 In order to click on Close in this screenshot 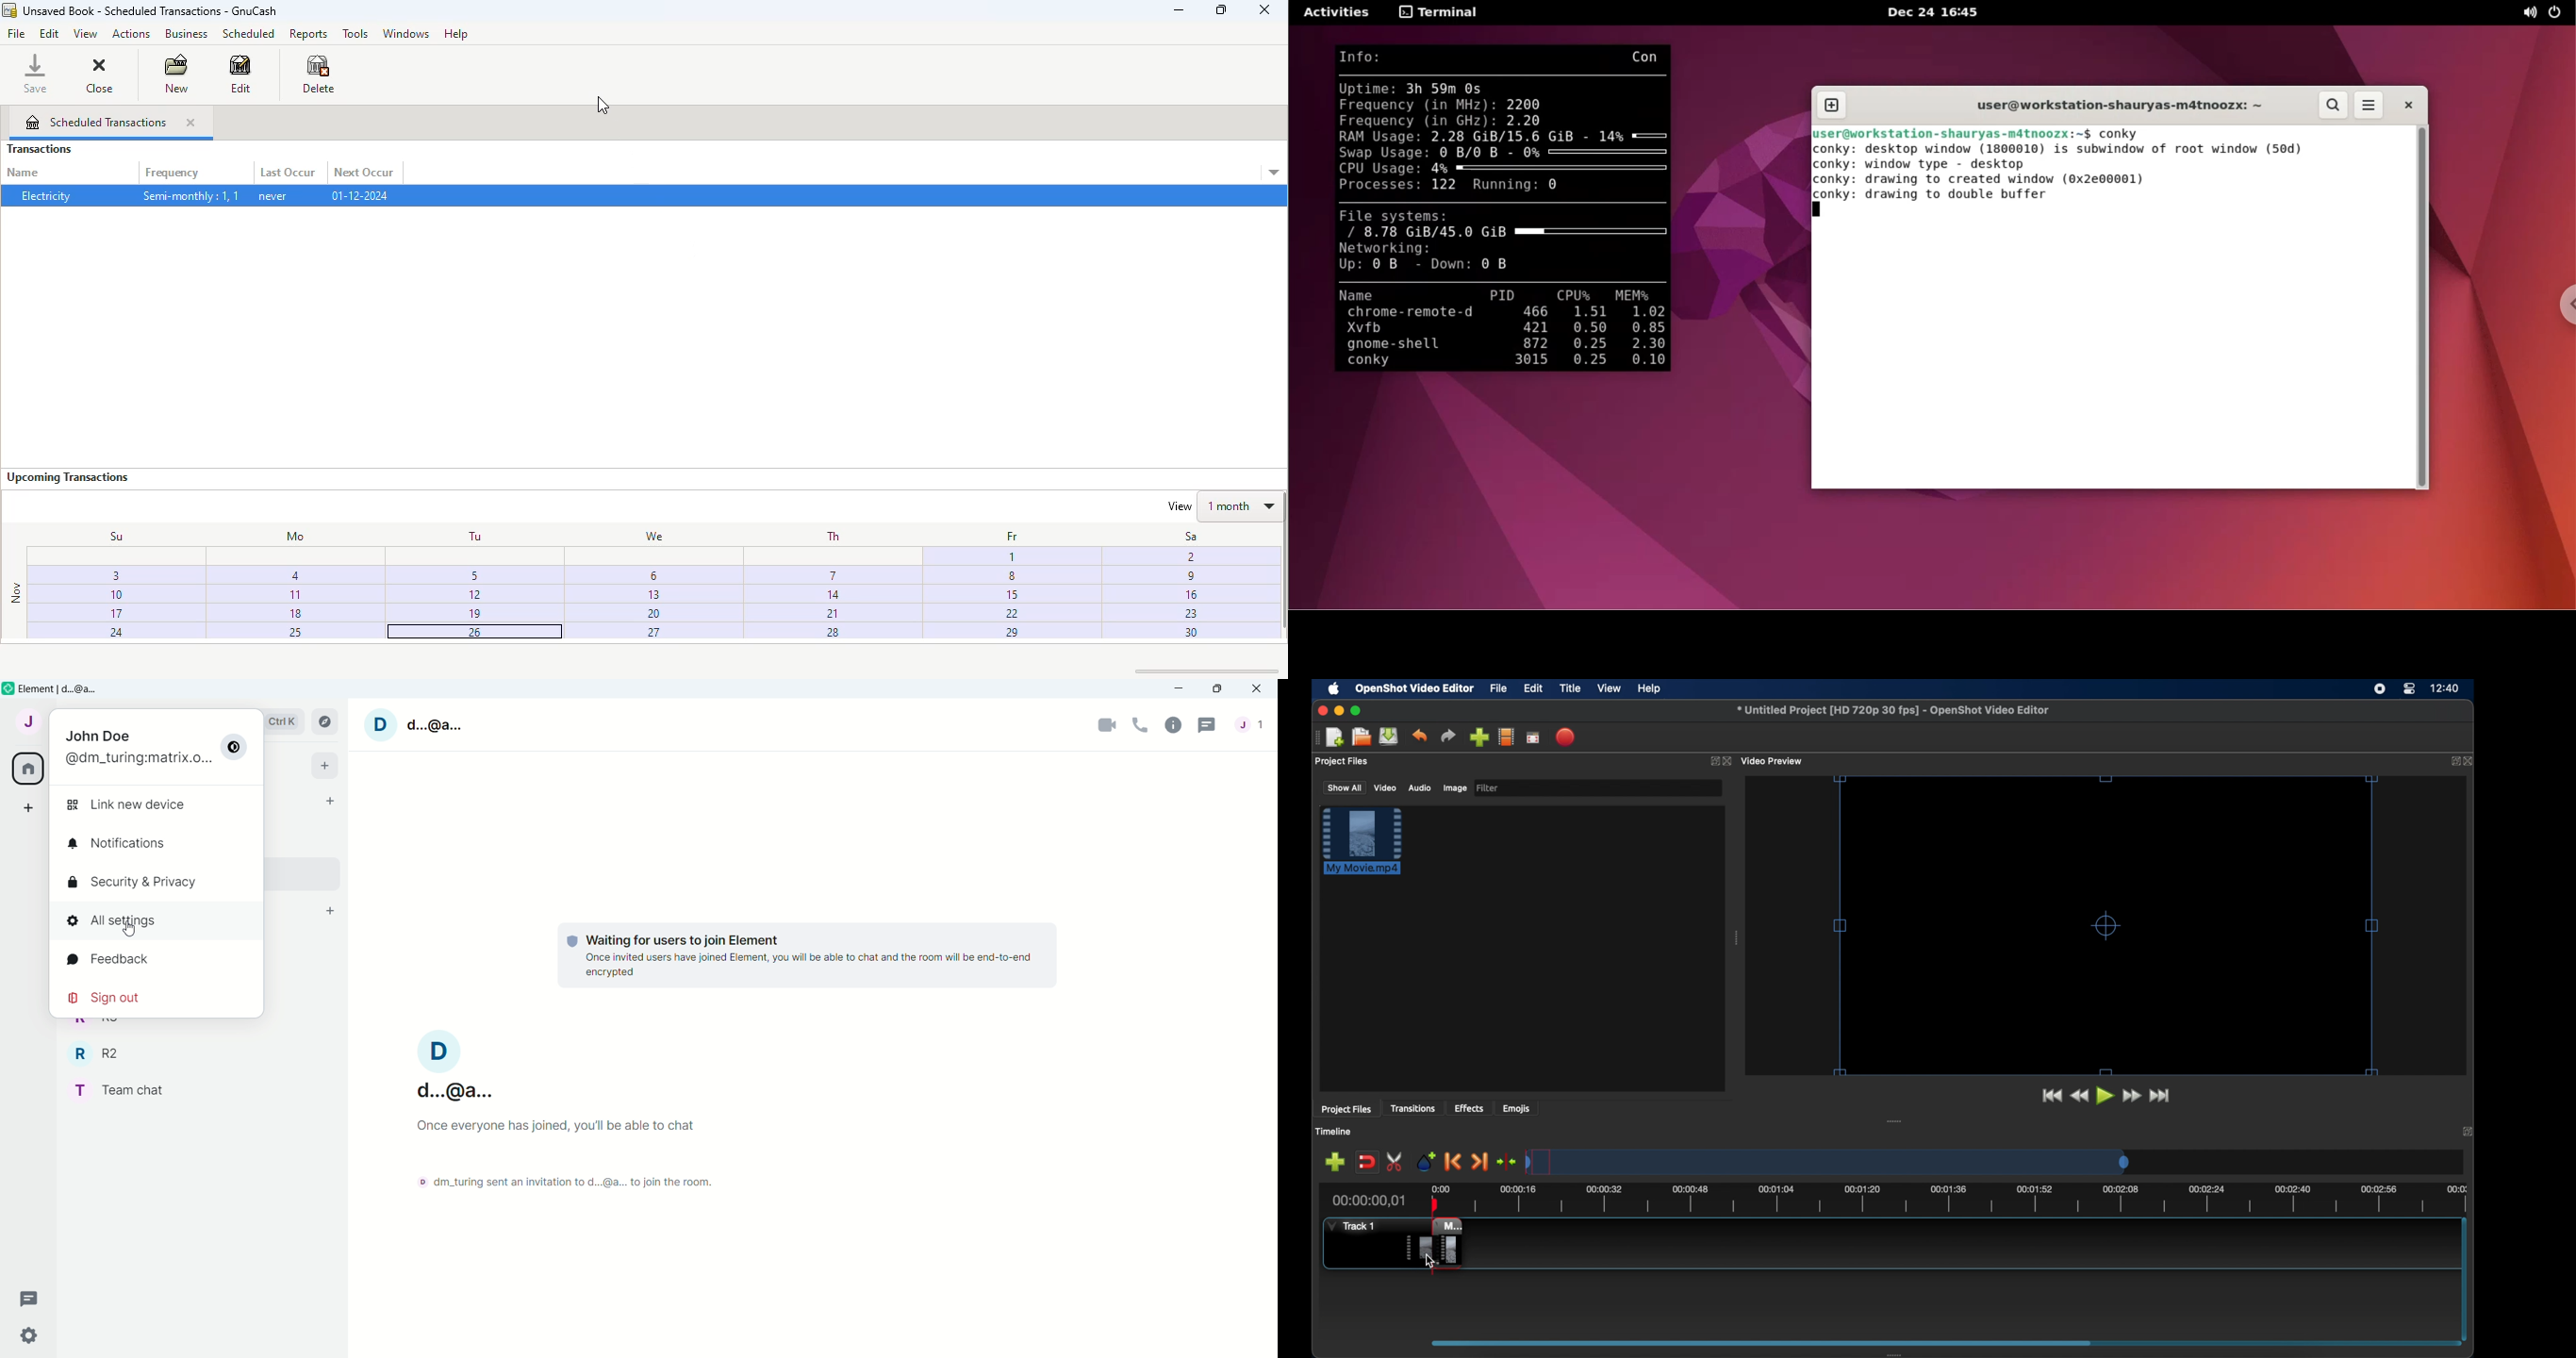, I will do `click(1259, 690)`.